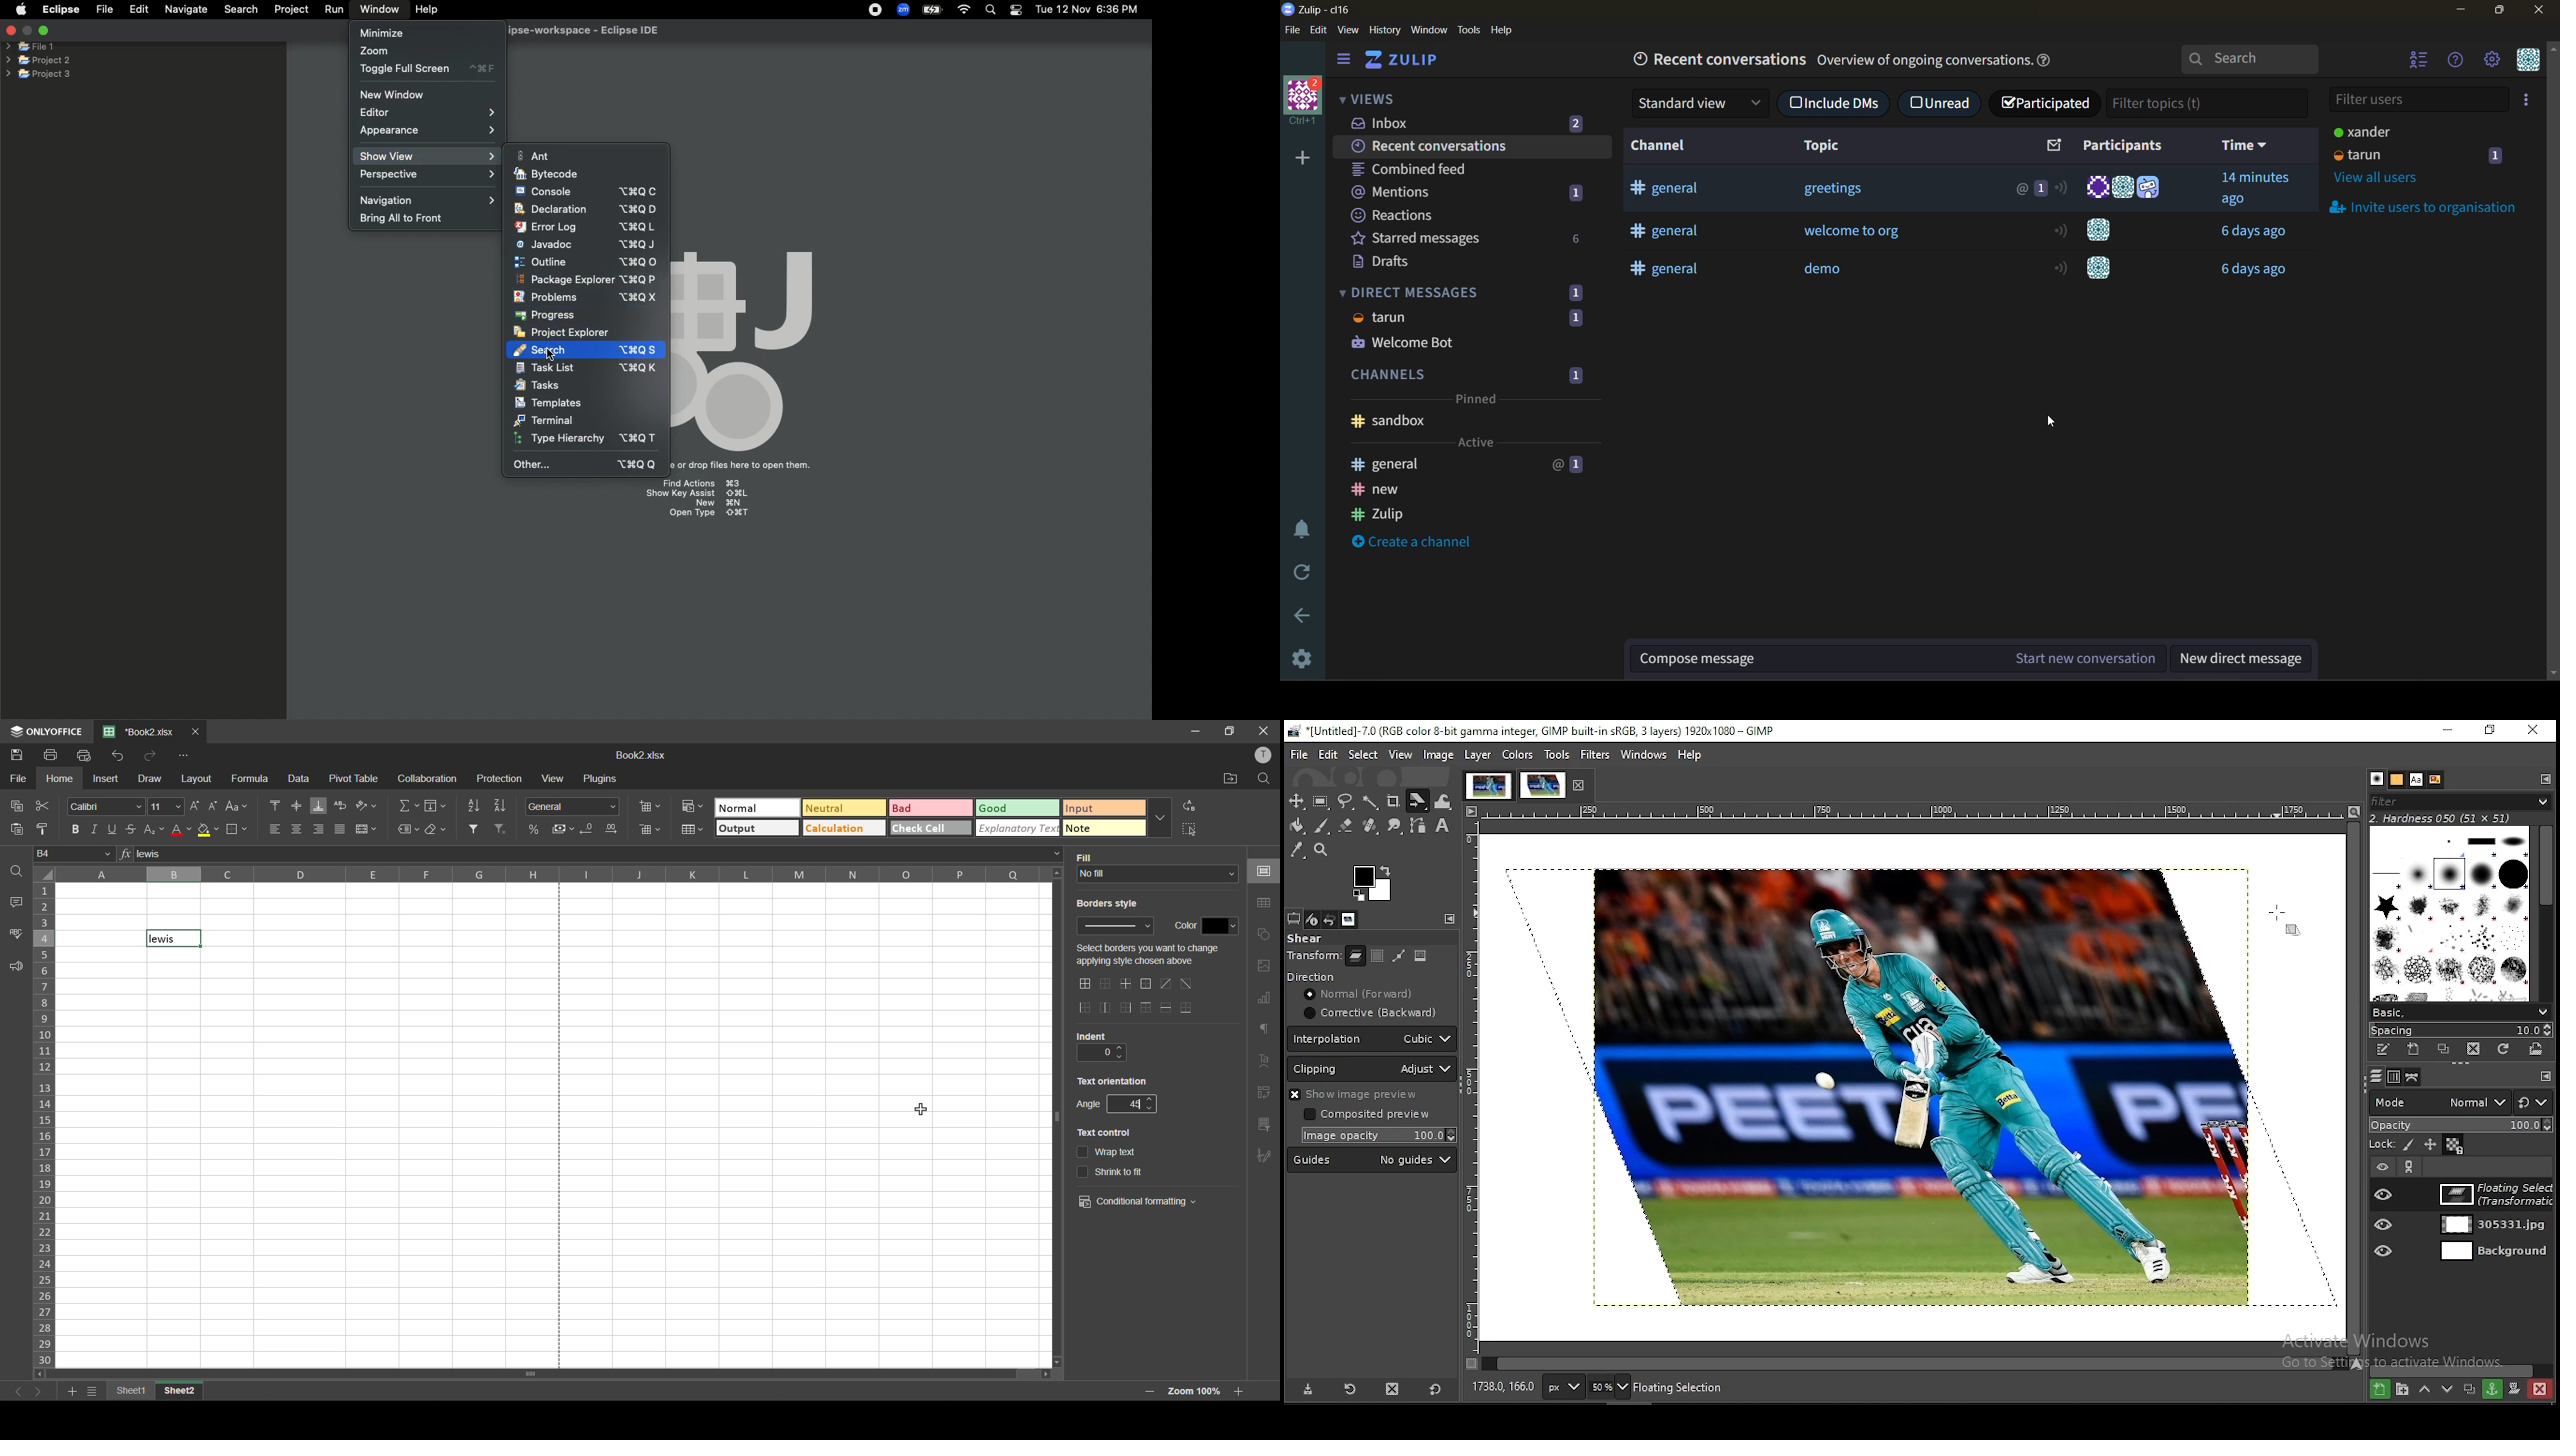  What do you see at coordinates (500, 829) in the screenshot?
I see `clear filter` at bounding box center [500, 829].